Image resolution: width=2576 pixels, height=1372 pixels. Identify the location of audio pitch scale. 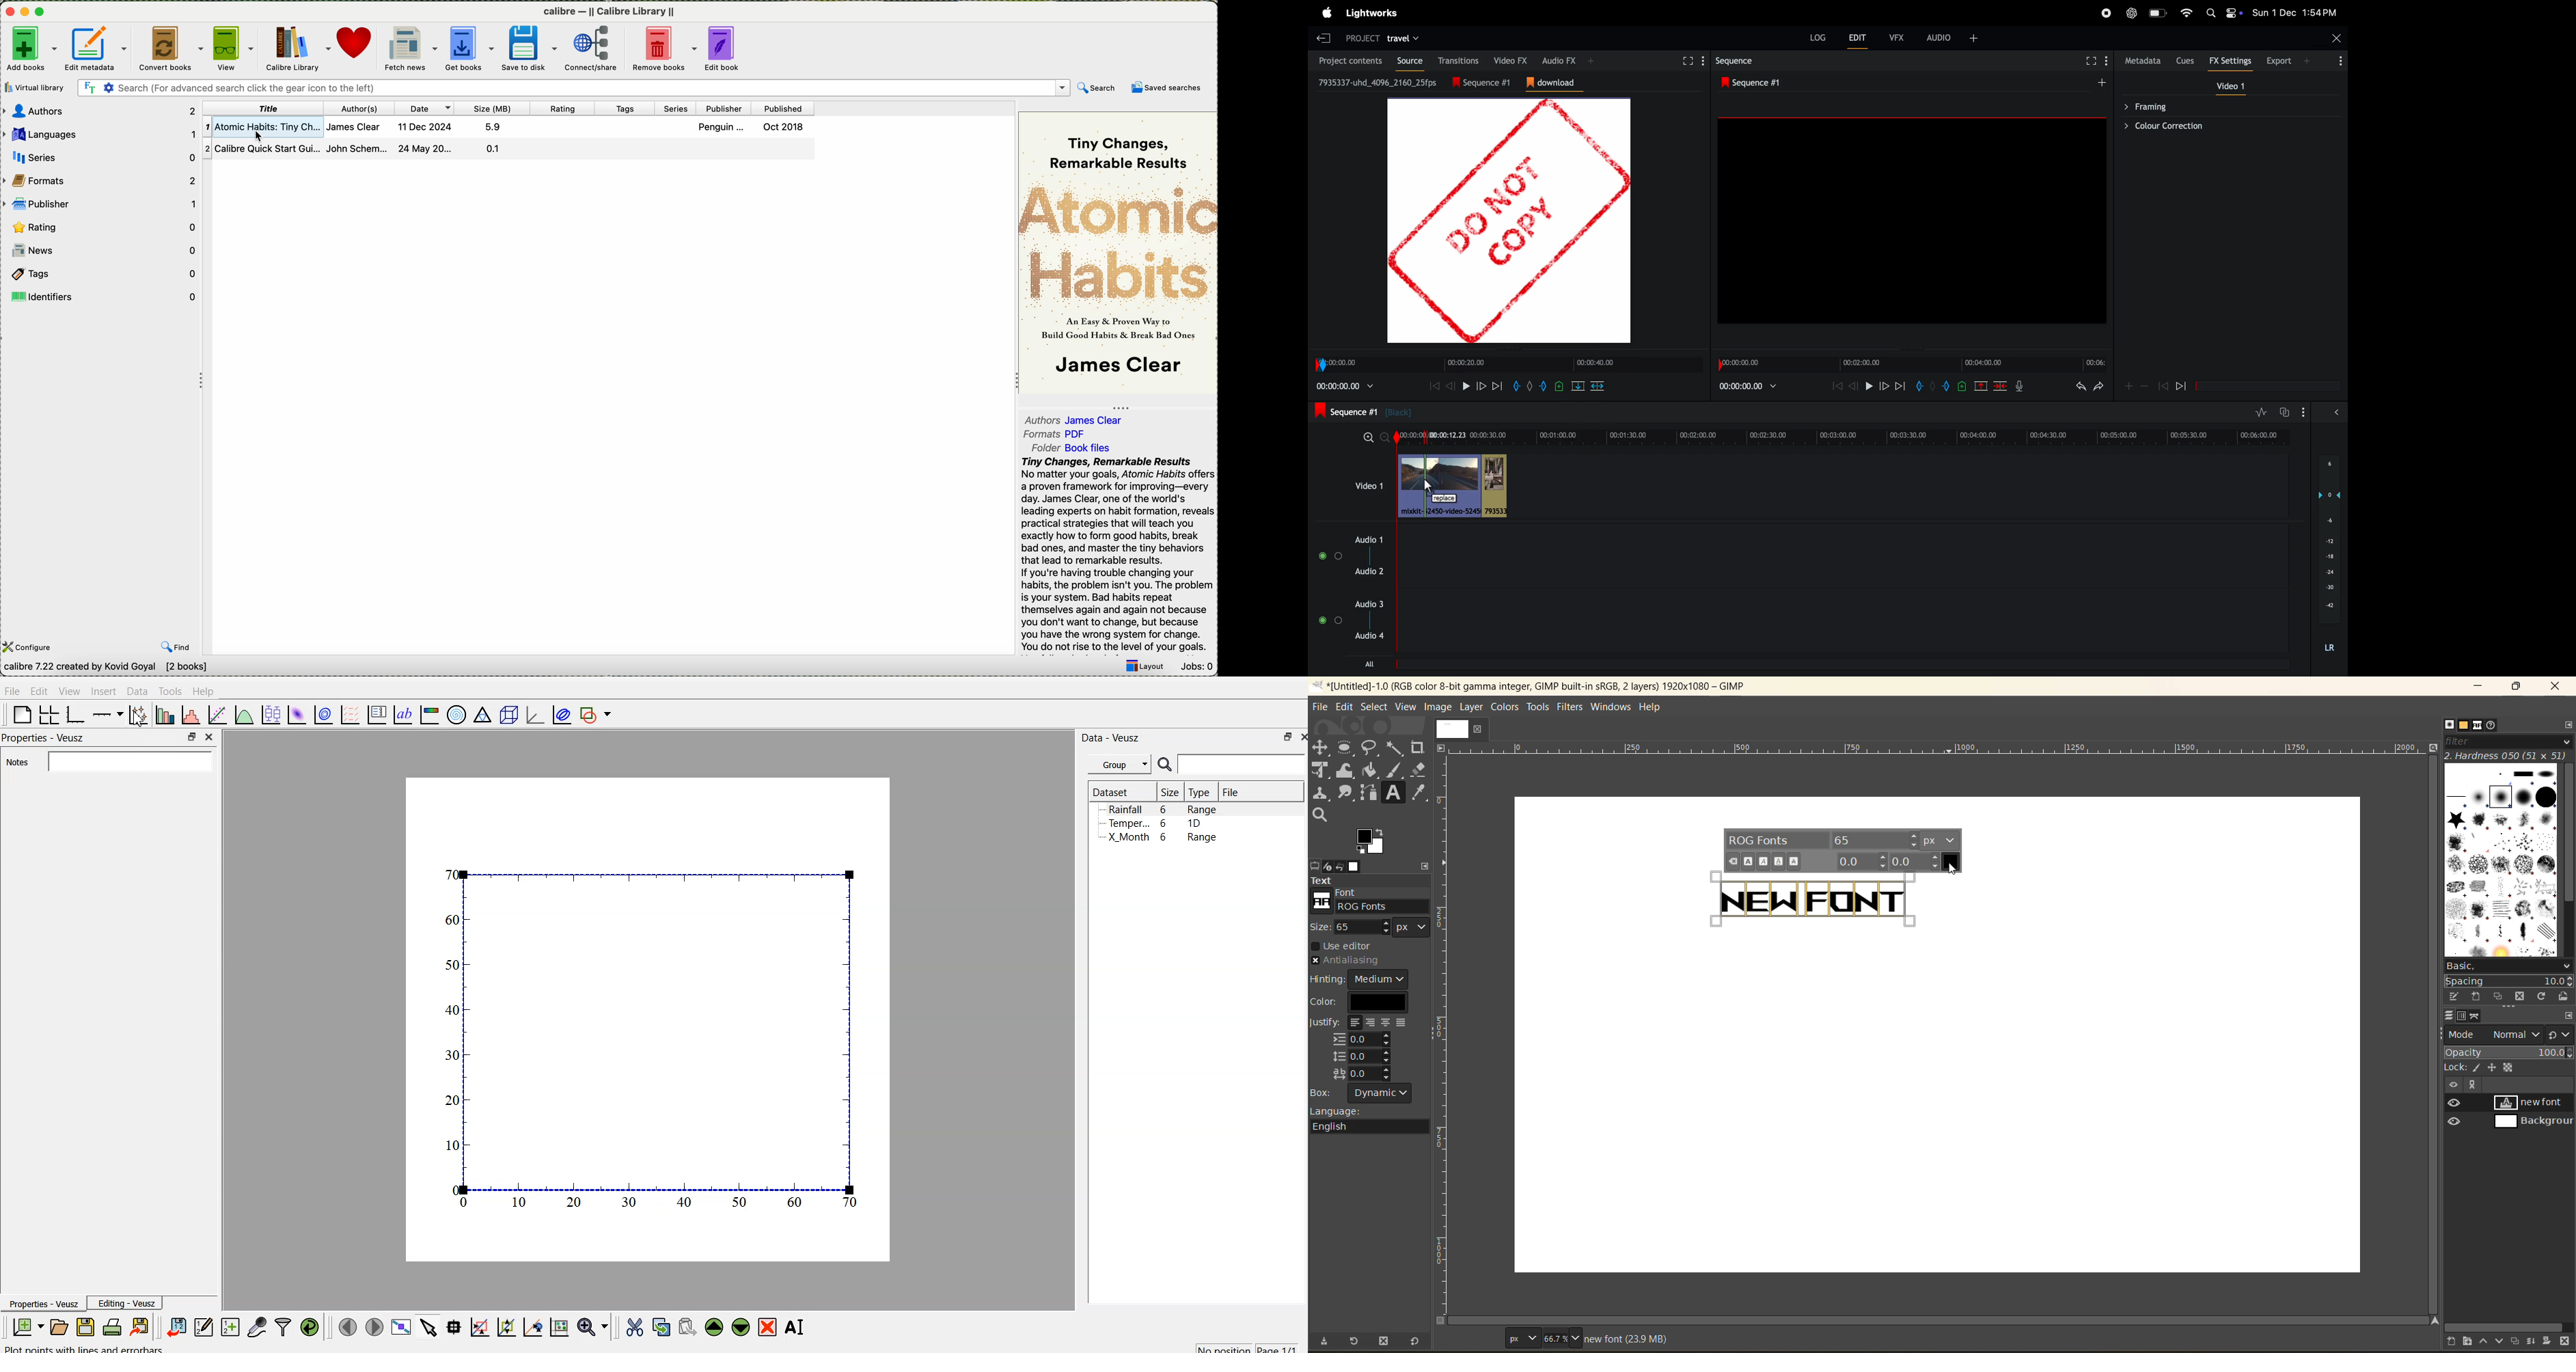
(2329, 539).